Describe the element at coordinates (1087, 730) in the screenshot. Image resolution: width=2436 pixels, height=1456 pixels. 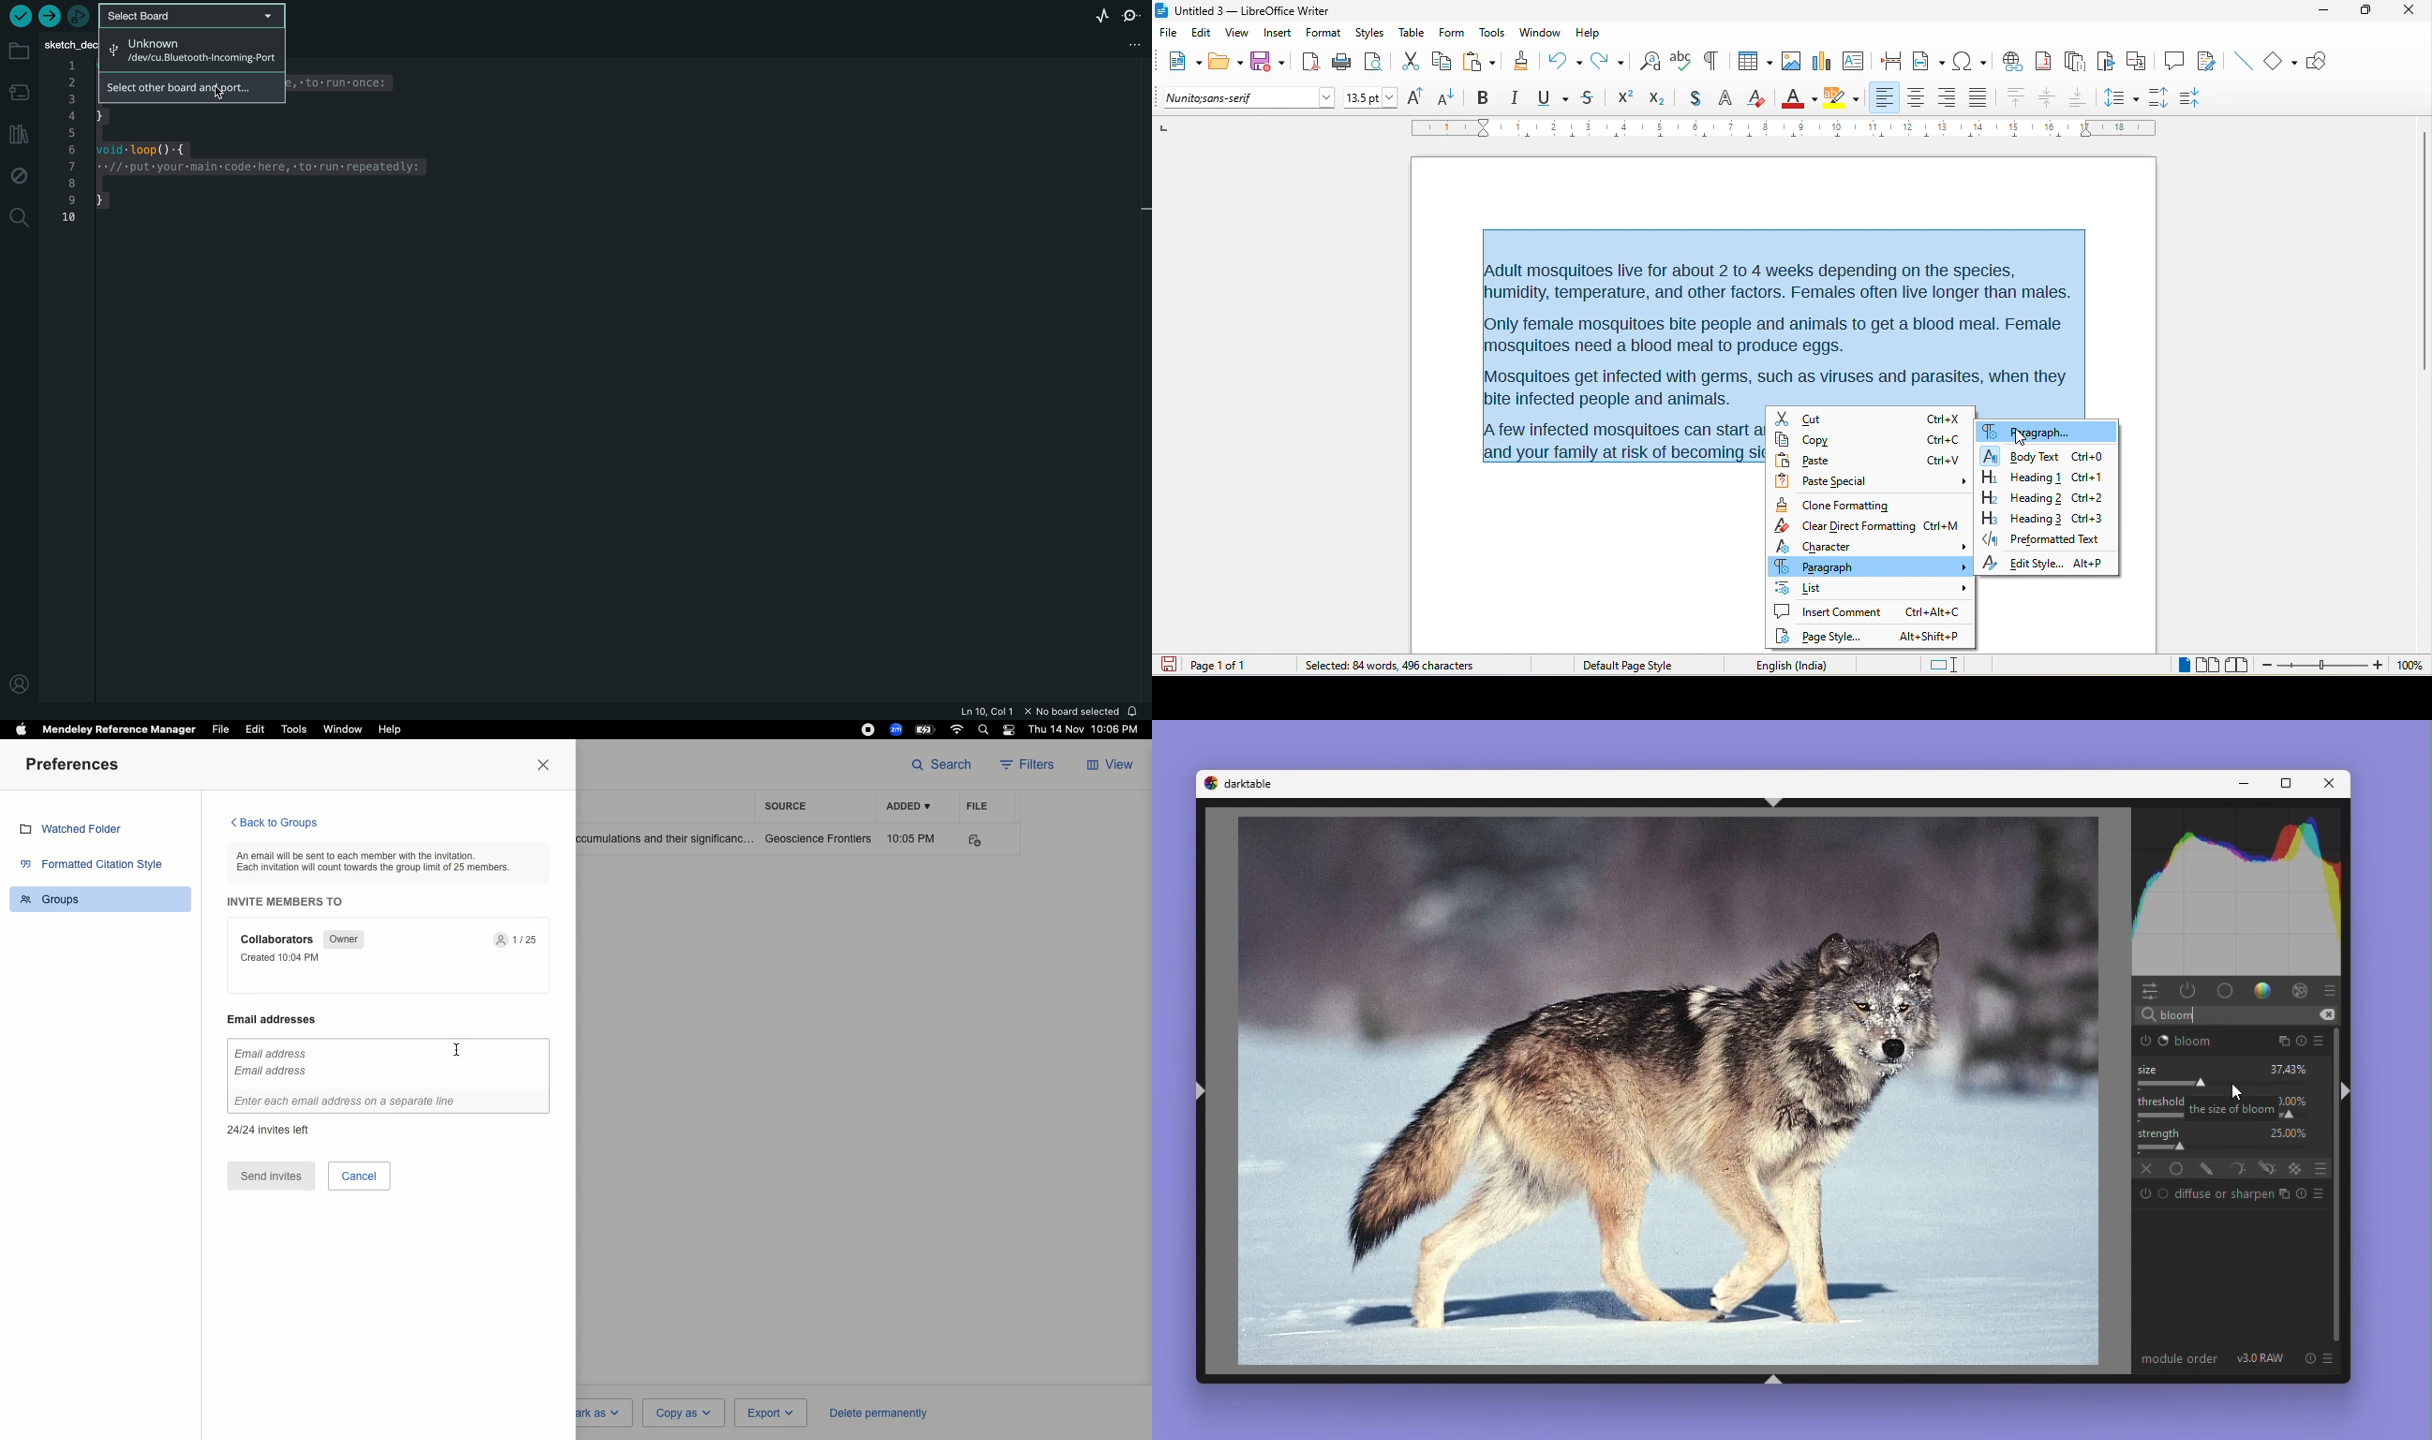
I see `Date/time` at that location.